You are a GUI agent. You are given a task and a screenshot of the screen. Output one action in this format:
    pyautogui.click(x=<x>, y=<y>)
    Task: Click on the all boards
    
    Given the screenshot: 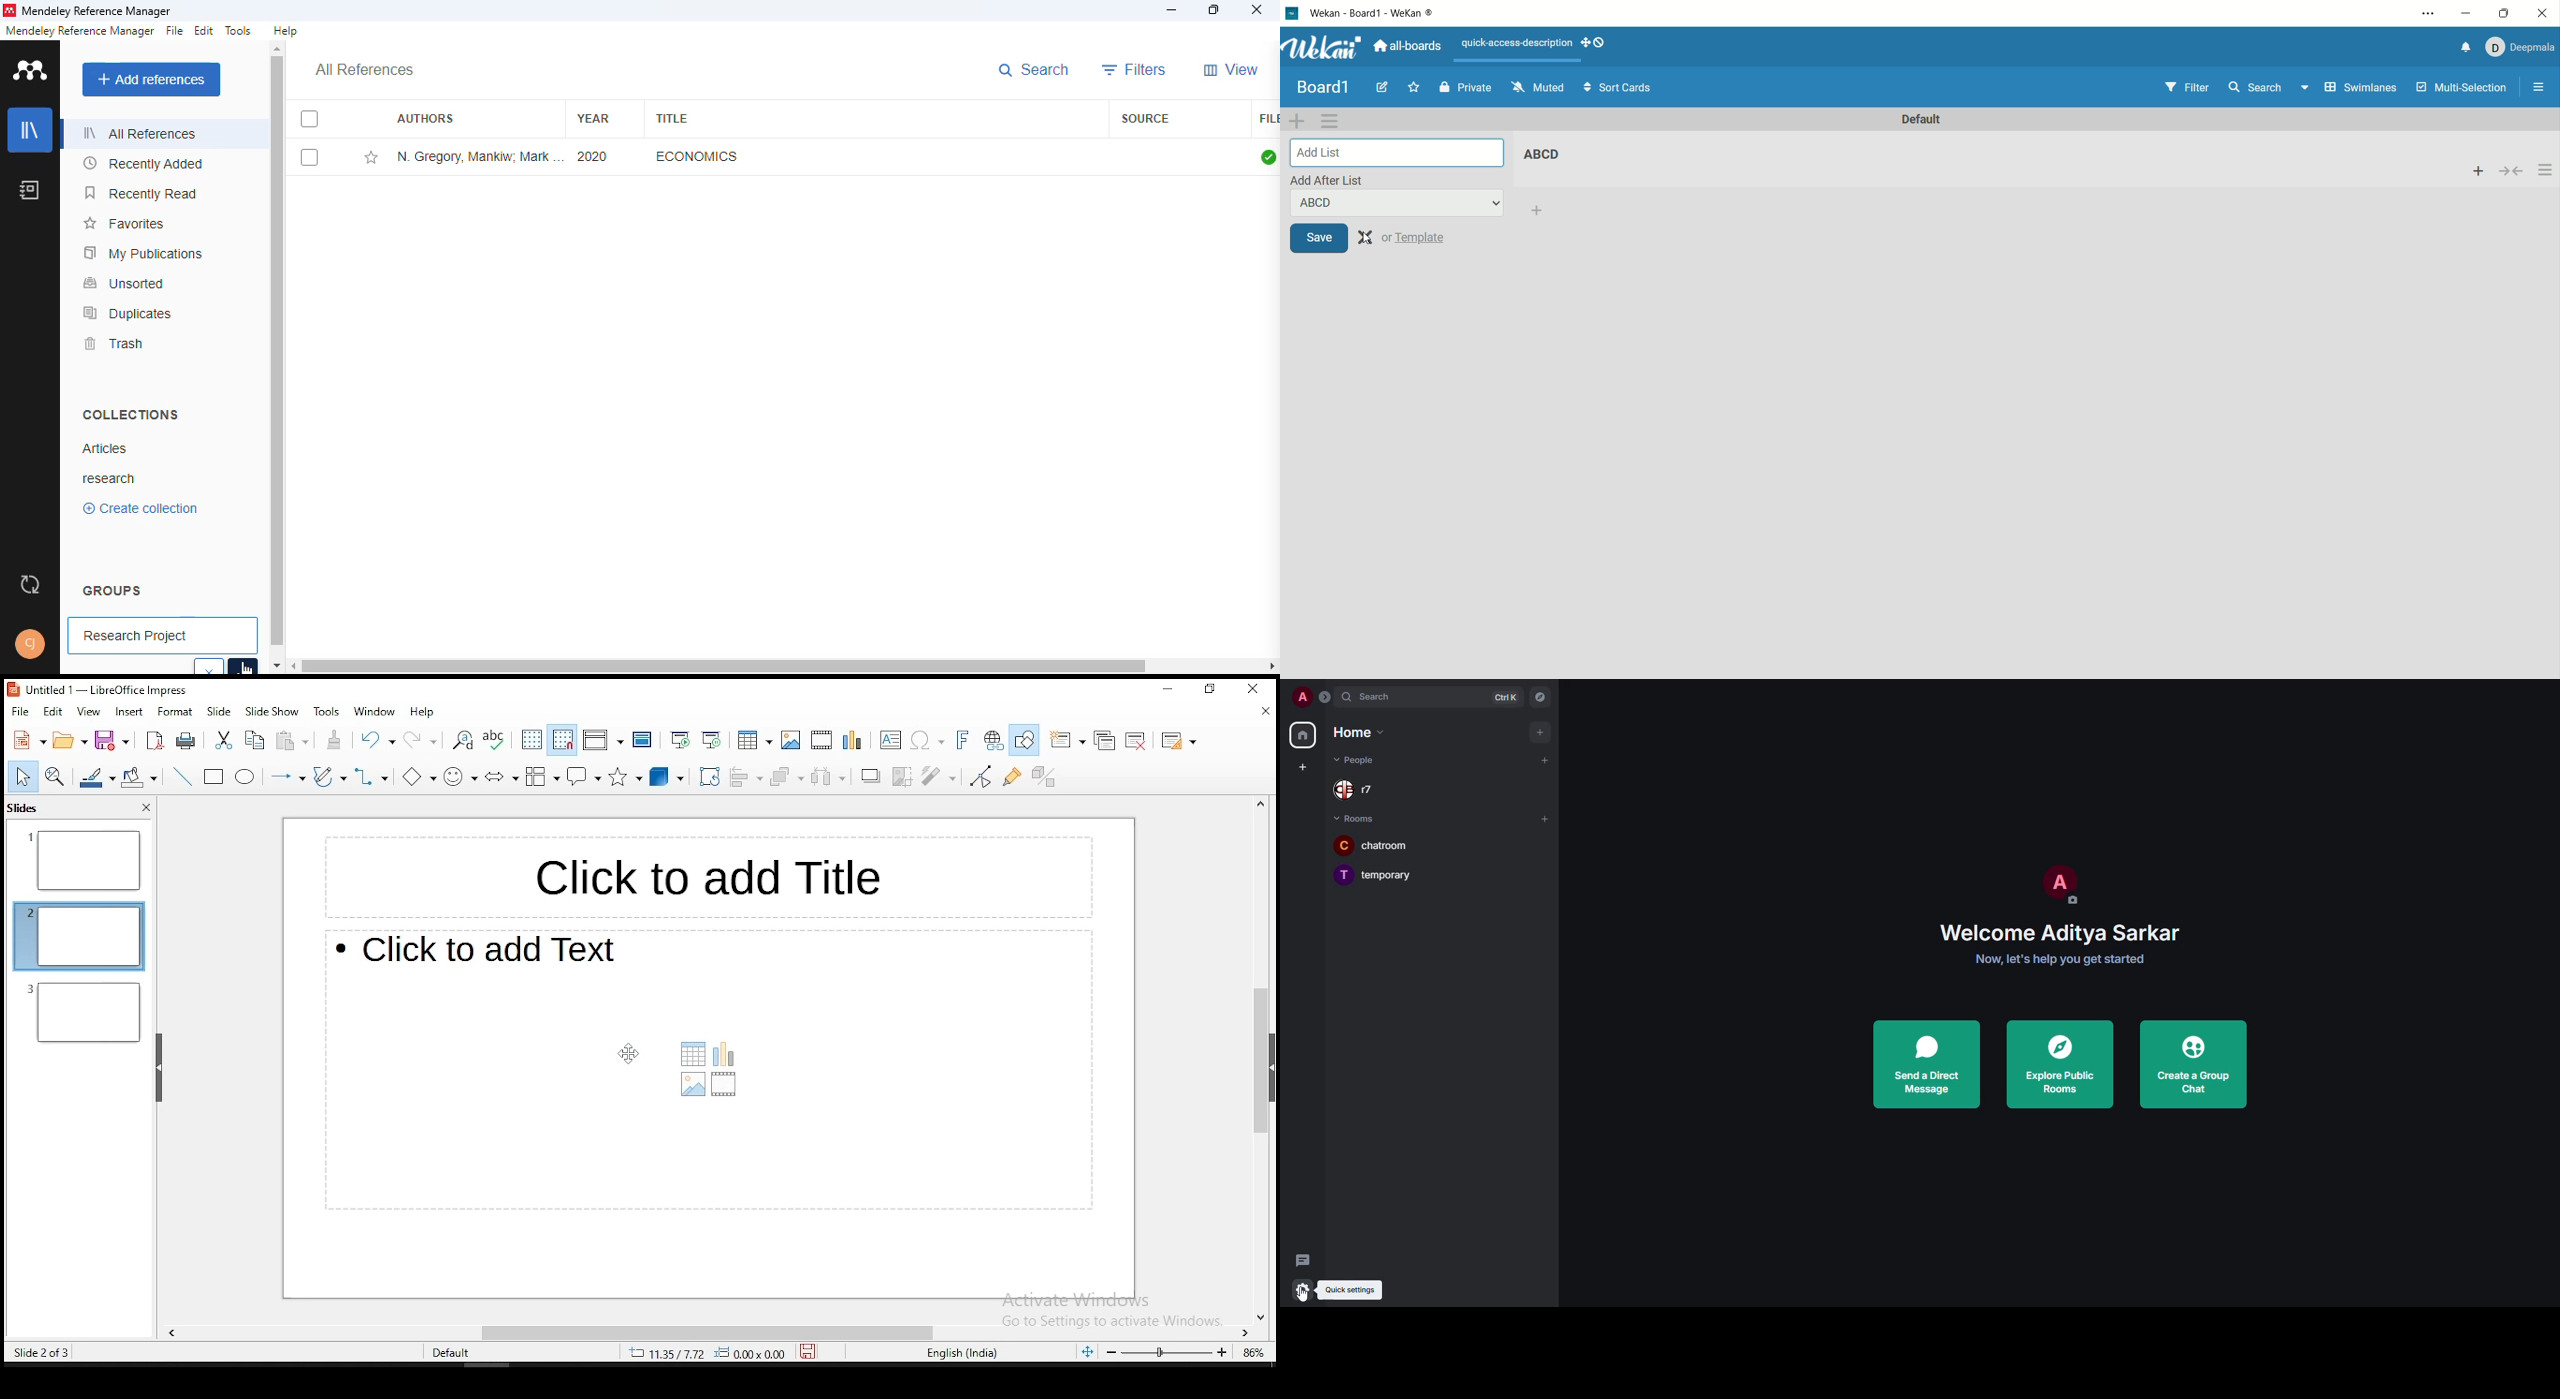 What is the action you would take?
    pyautogui.click(x=1408, y=46)
    